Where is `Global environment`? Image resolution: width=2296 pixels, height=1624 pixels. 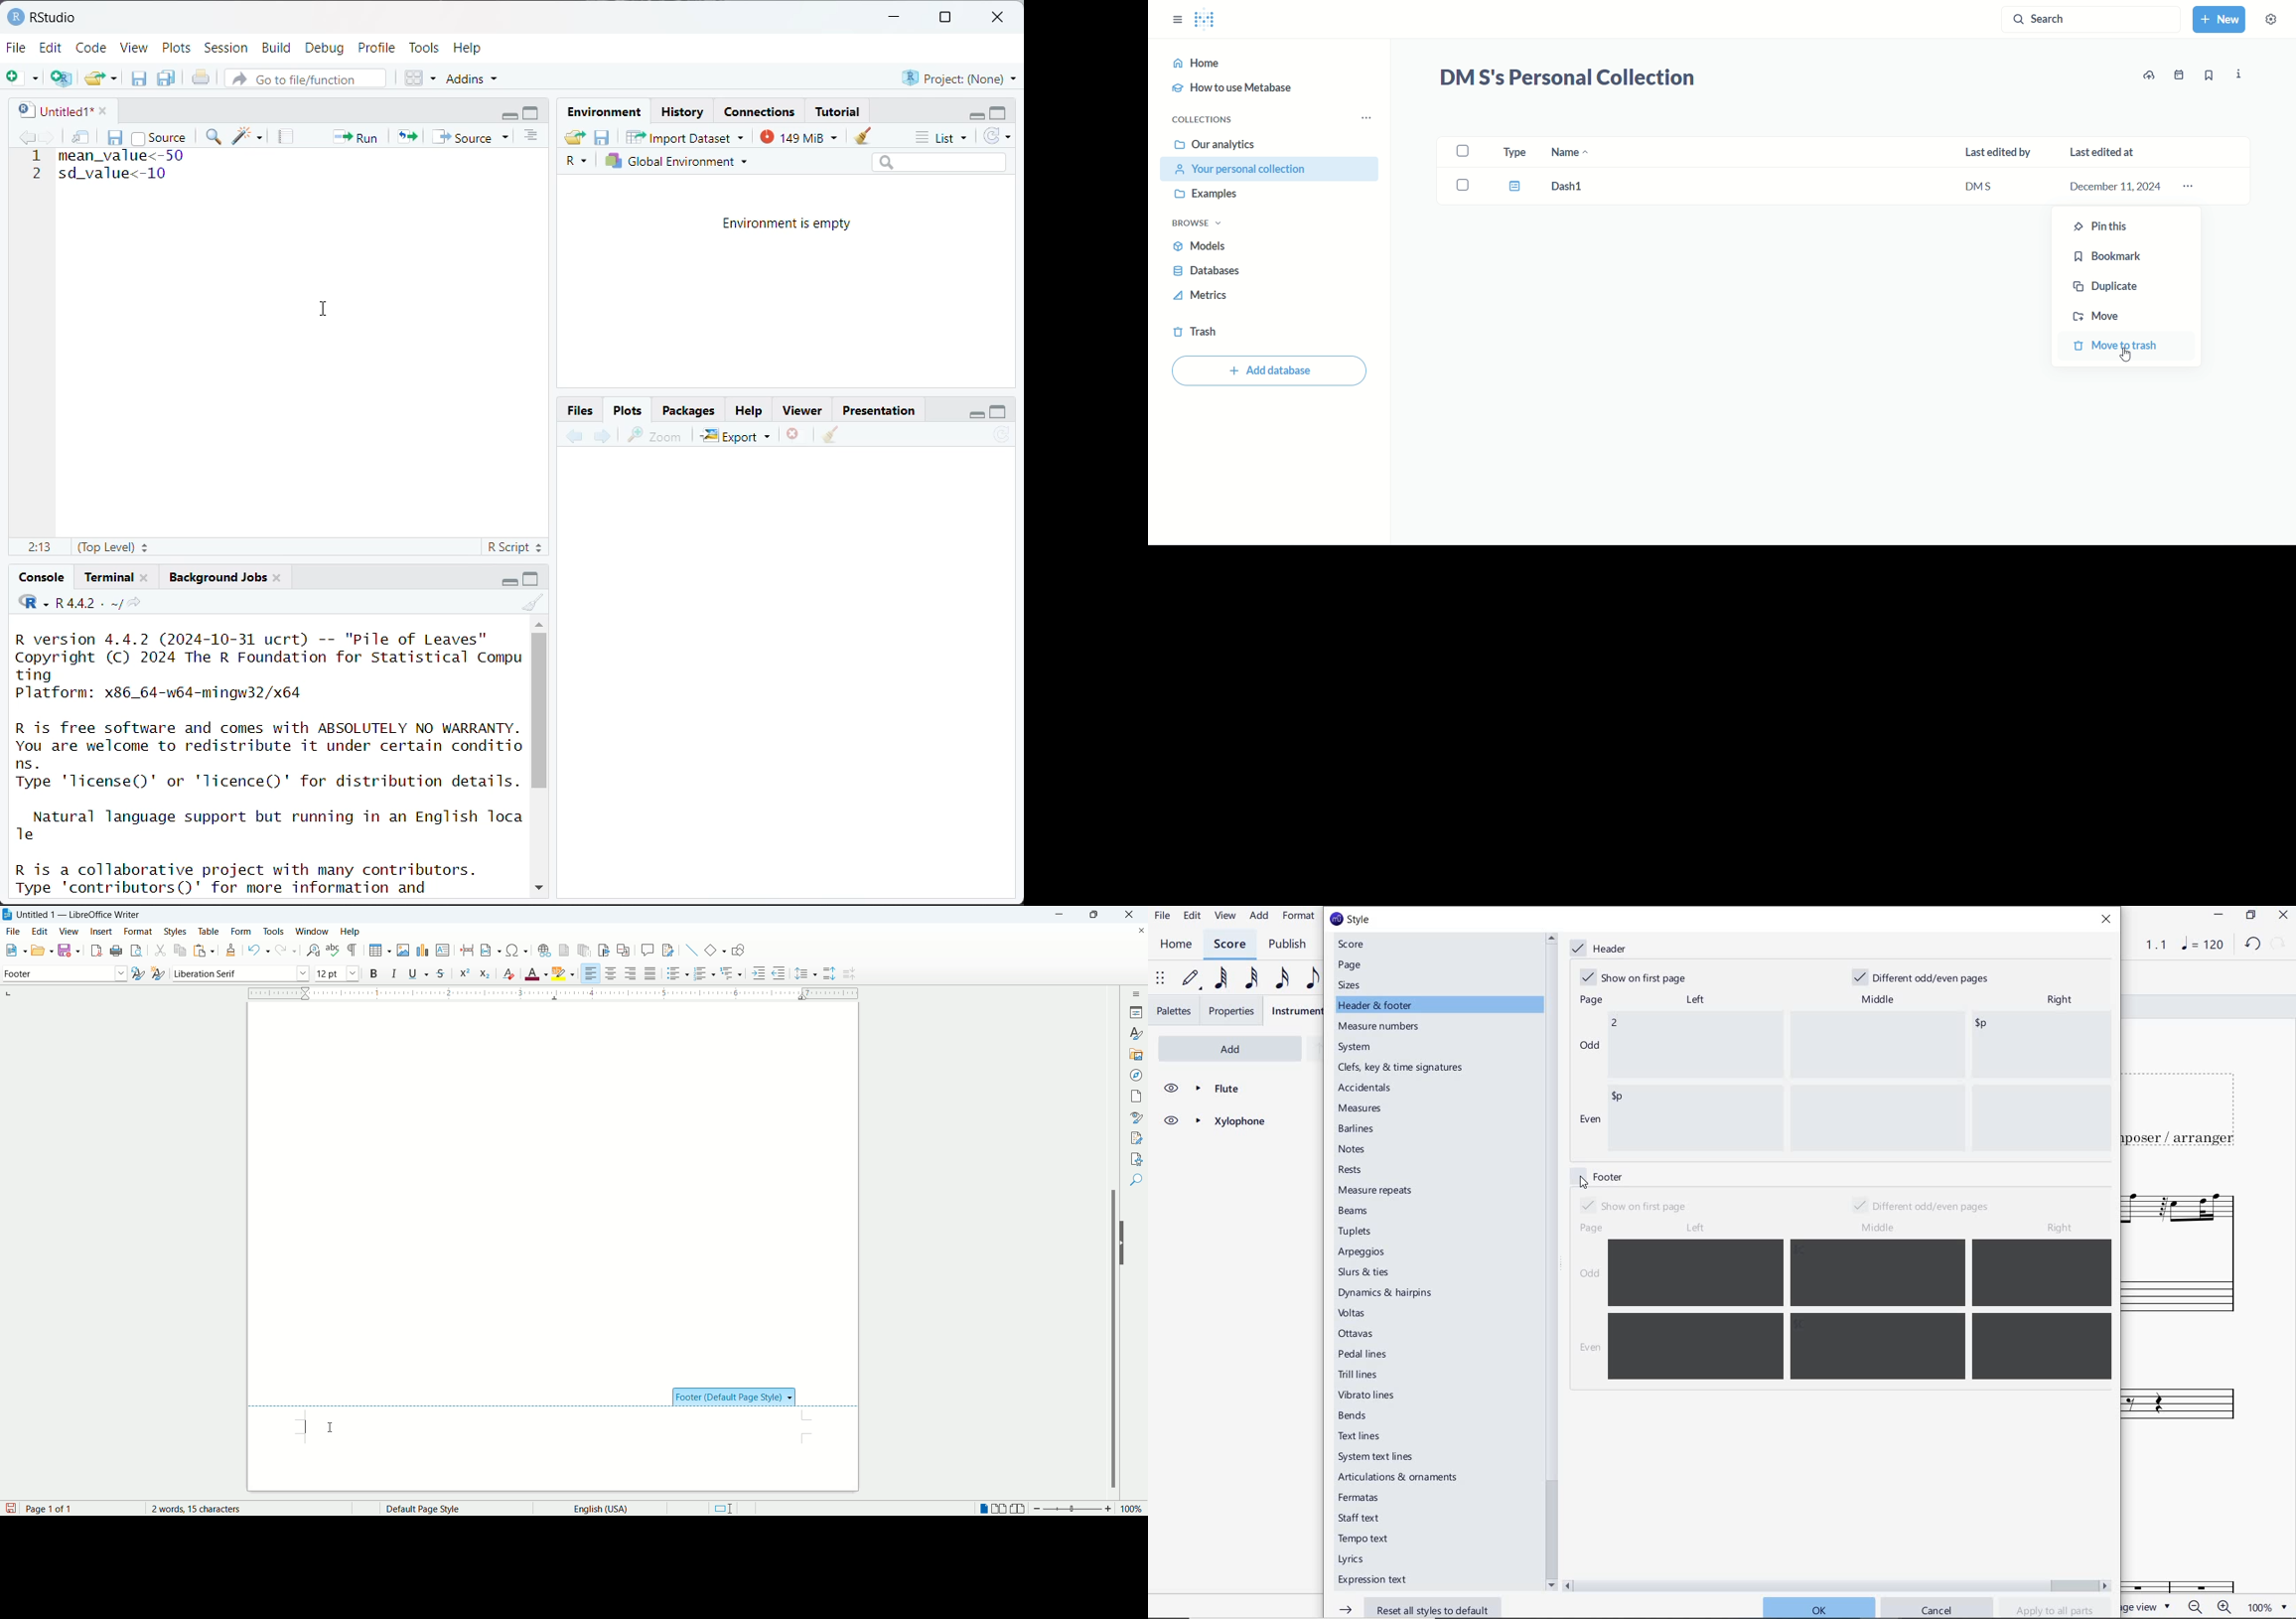
Global environment is located at coordinates (678, 161).